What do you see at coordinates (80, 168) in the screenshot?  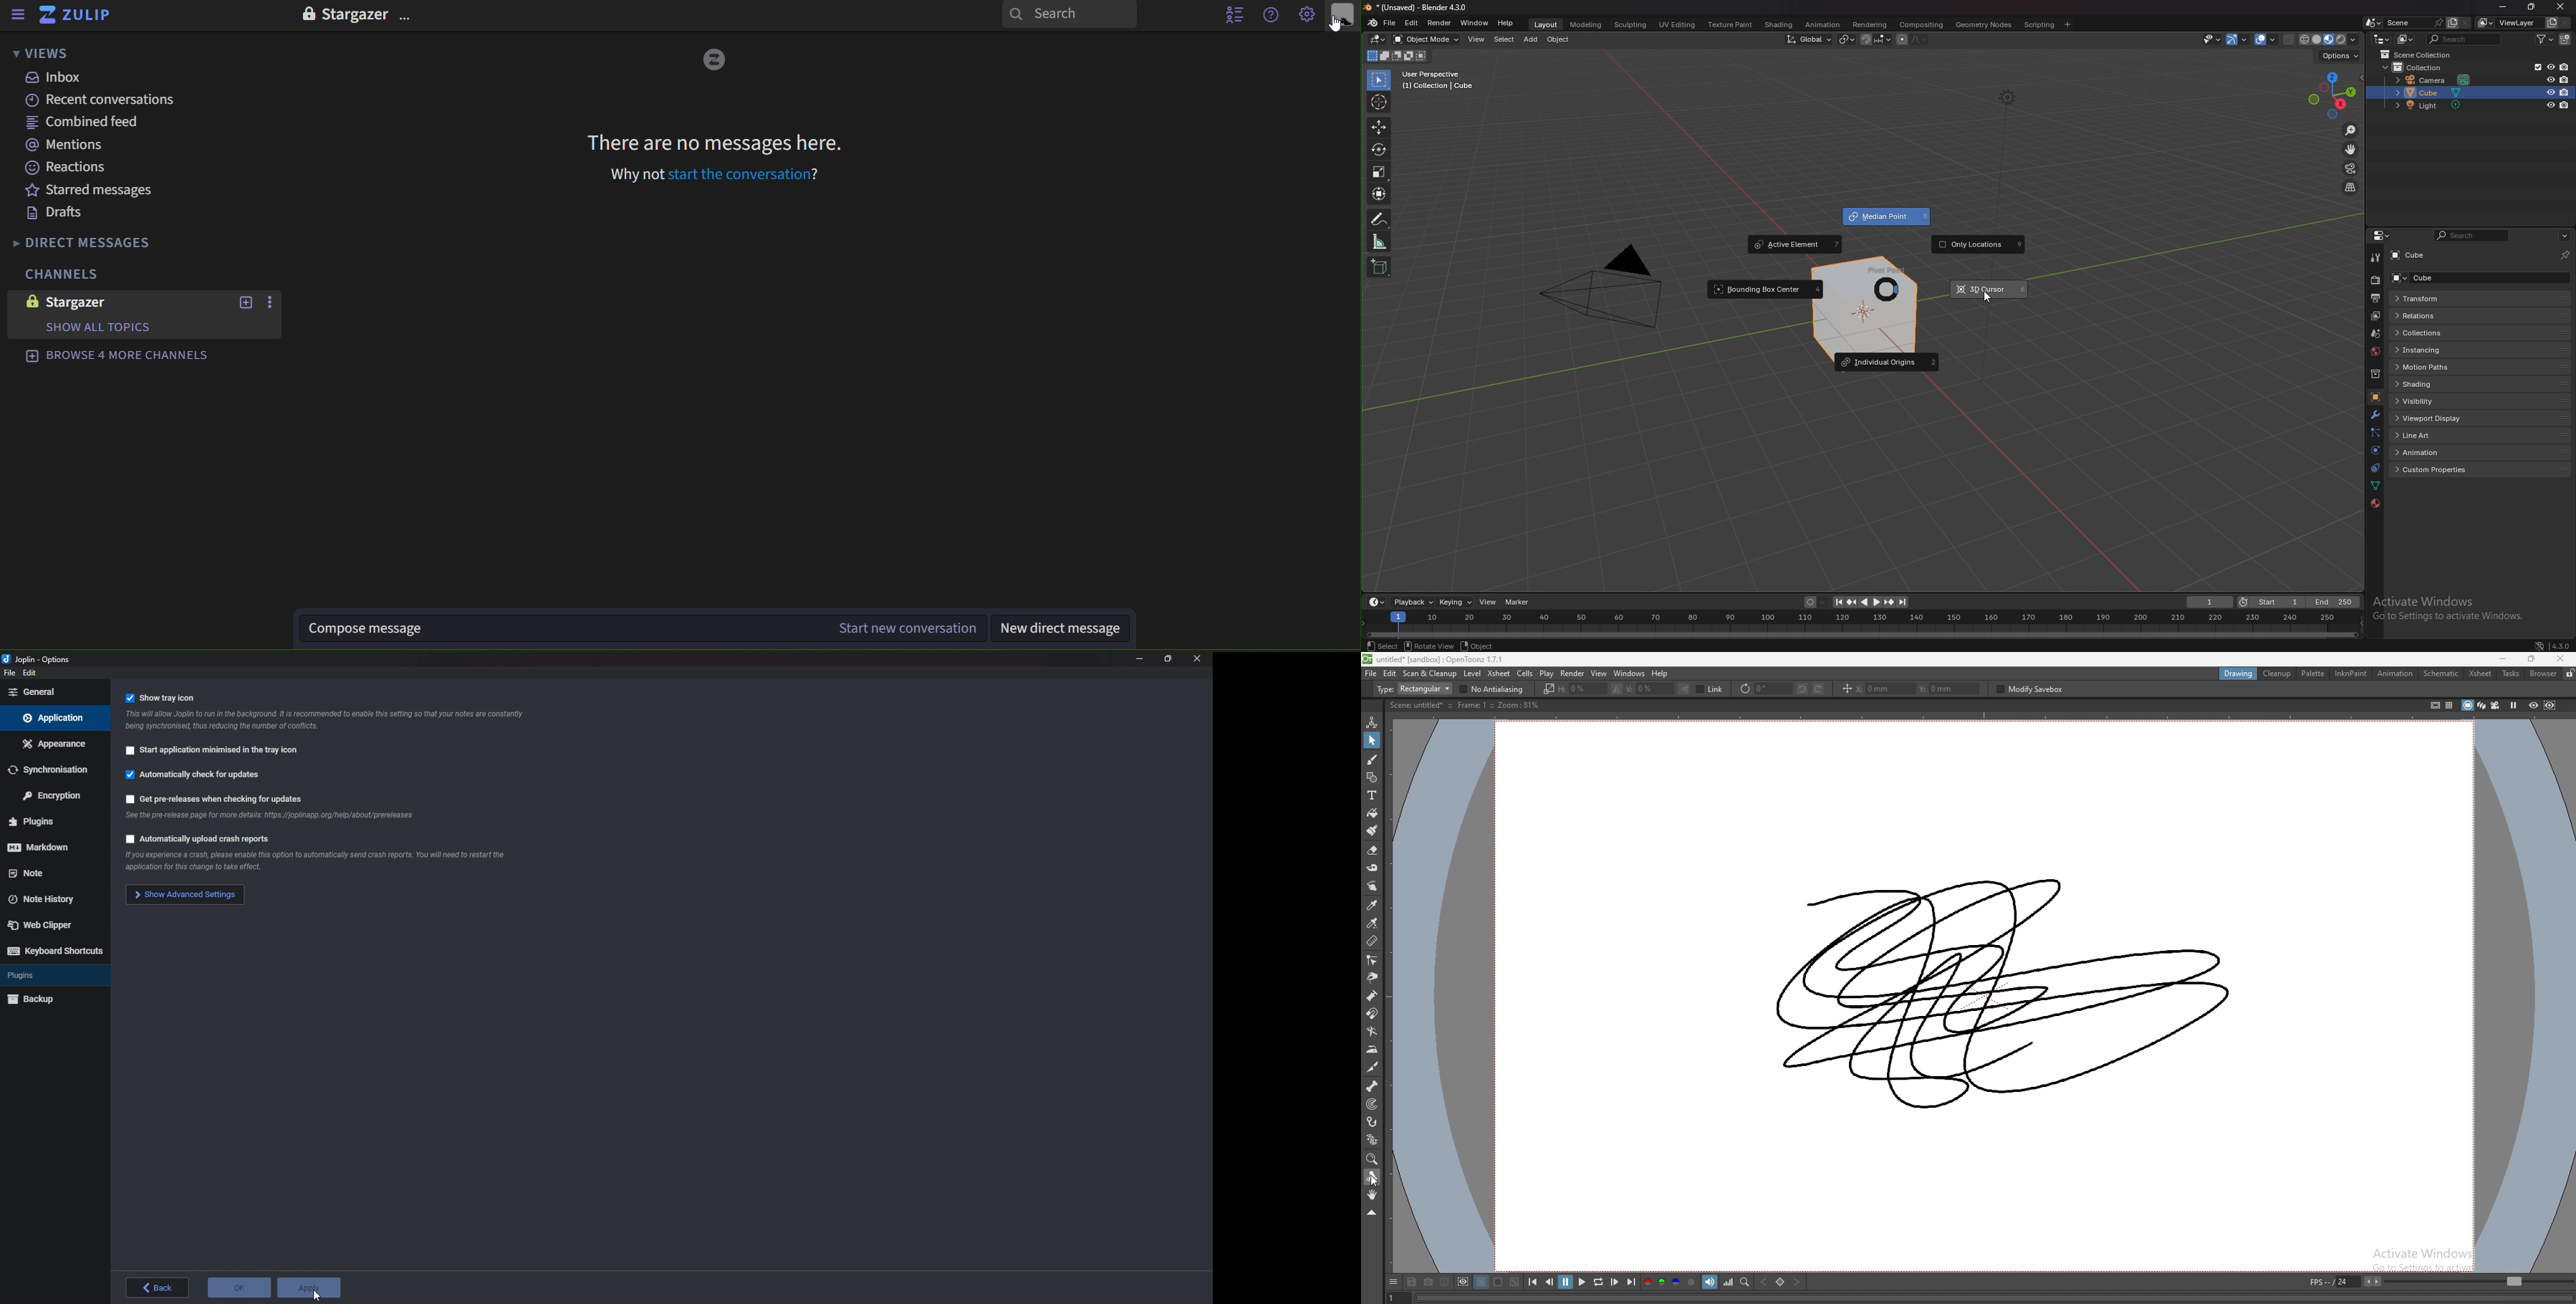 I see `reactions` at bounding box center [80, 168].